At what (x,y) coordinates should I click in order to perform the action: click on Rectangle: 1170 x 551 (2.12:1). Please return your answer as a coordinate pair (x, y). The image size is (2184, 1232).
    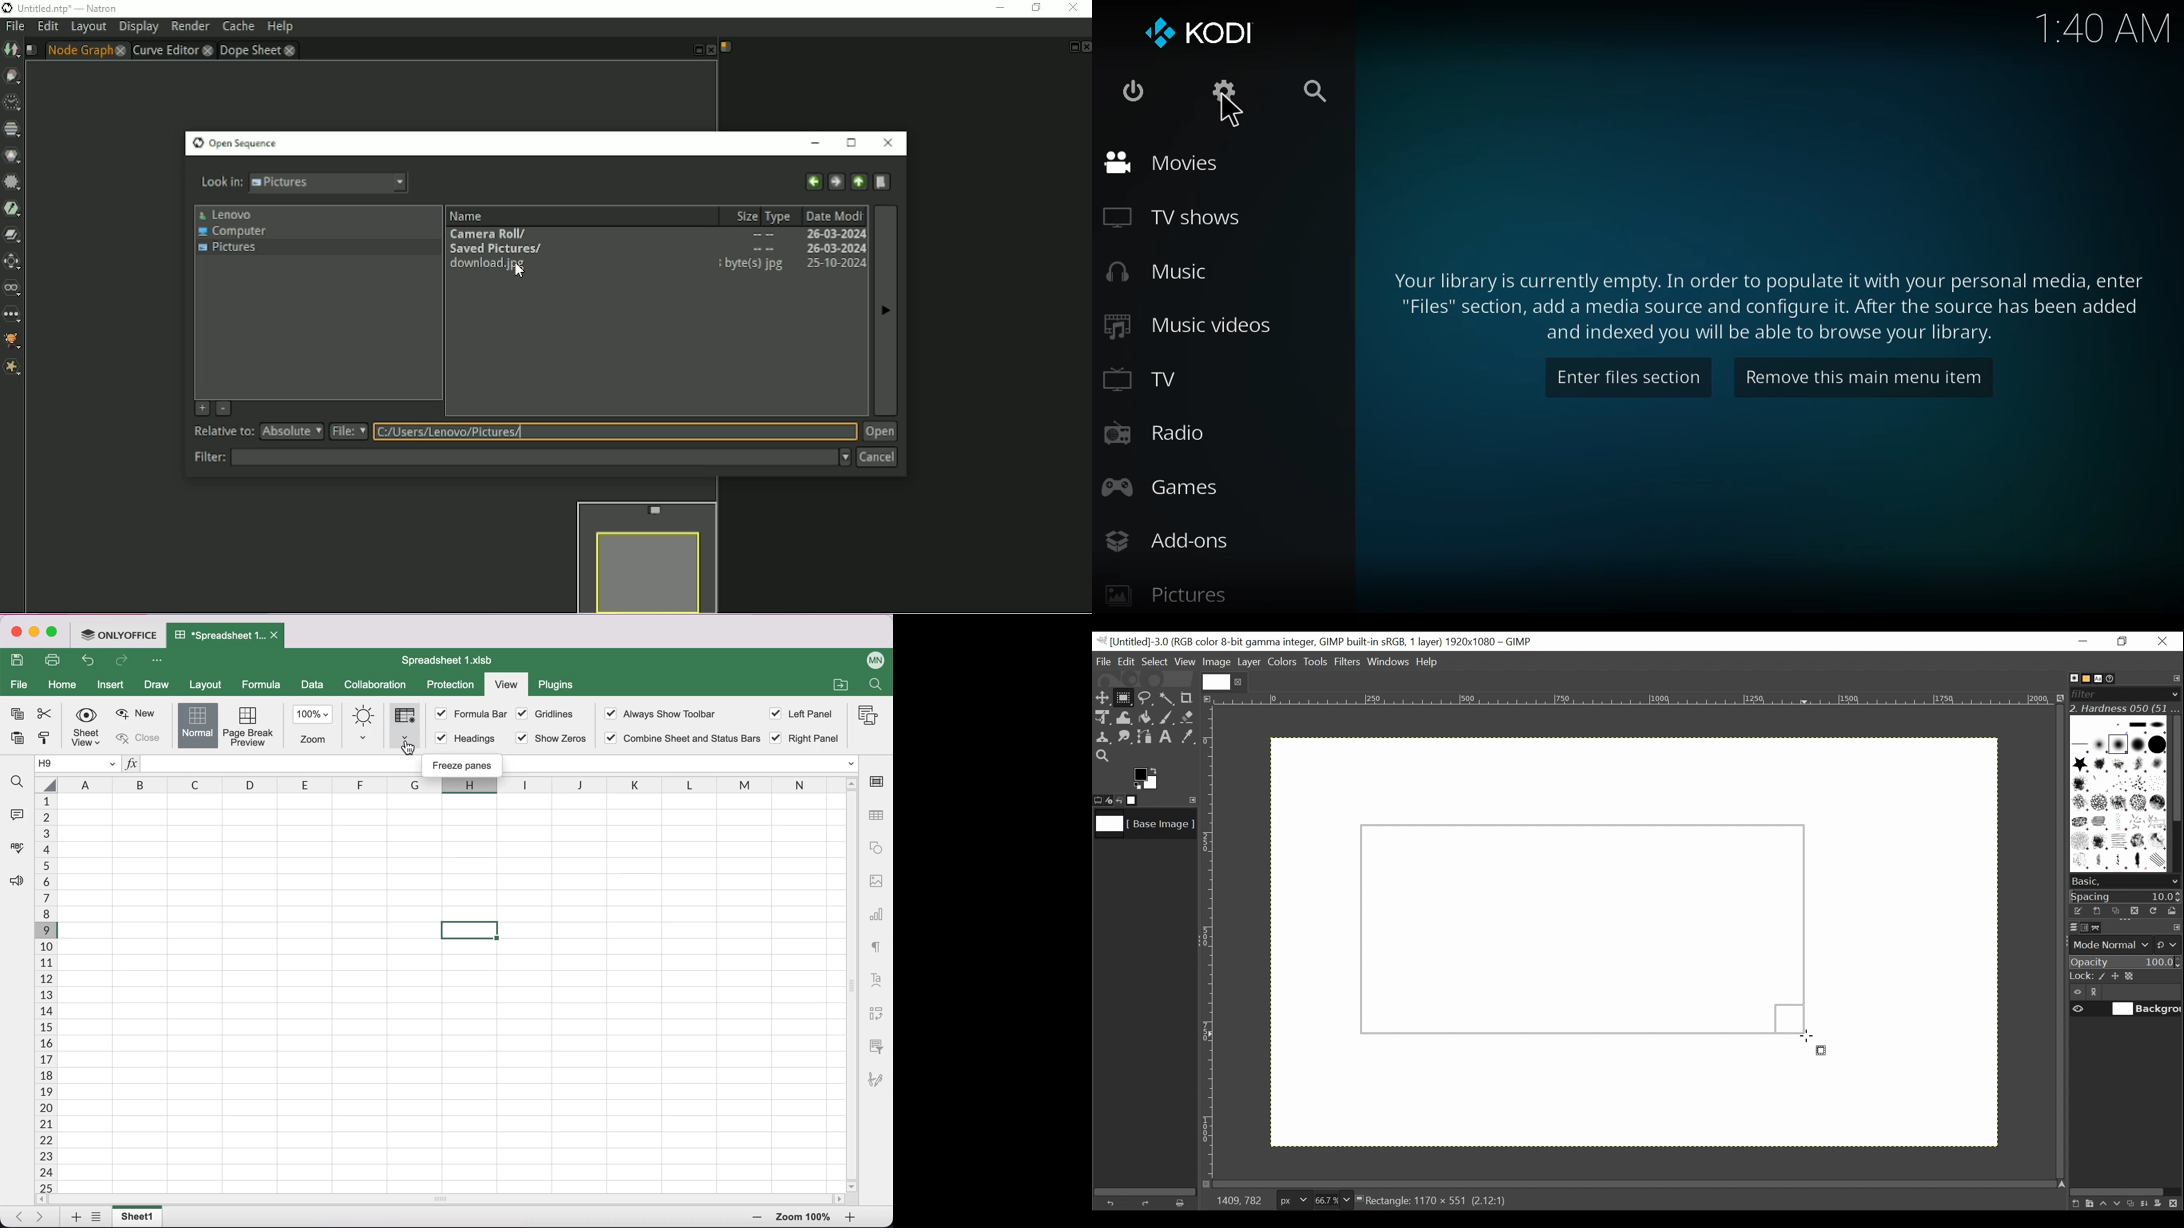
    Looking at the image, I should click on (1438, 1201).